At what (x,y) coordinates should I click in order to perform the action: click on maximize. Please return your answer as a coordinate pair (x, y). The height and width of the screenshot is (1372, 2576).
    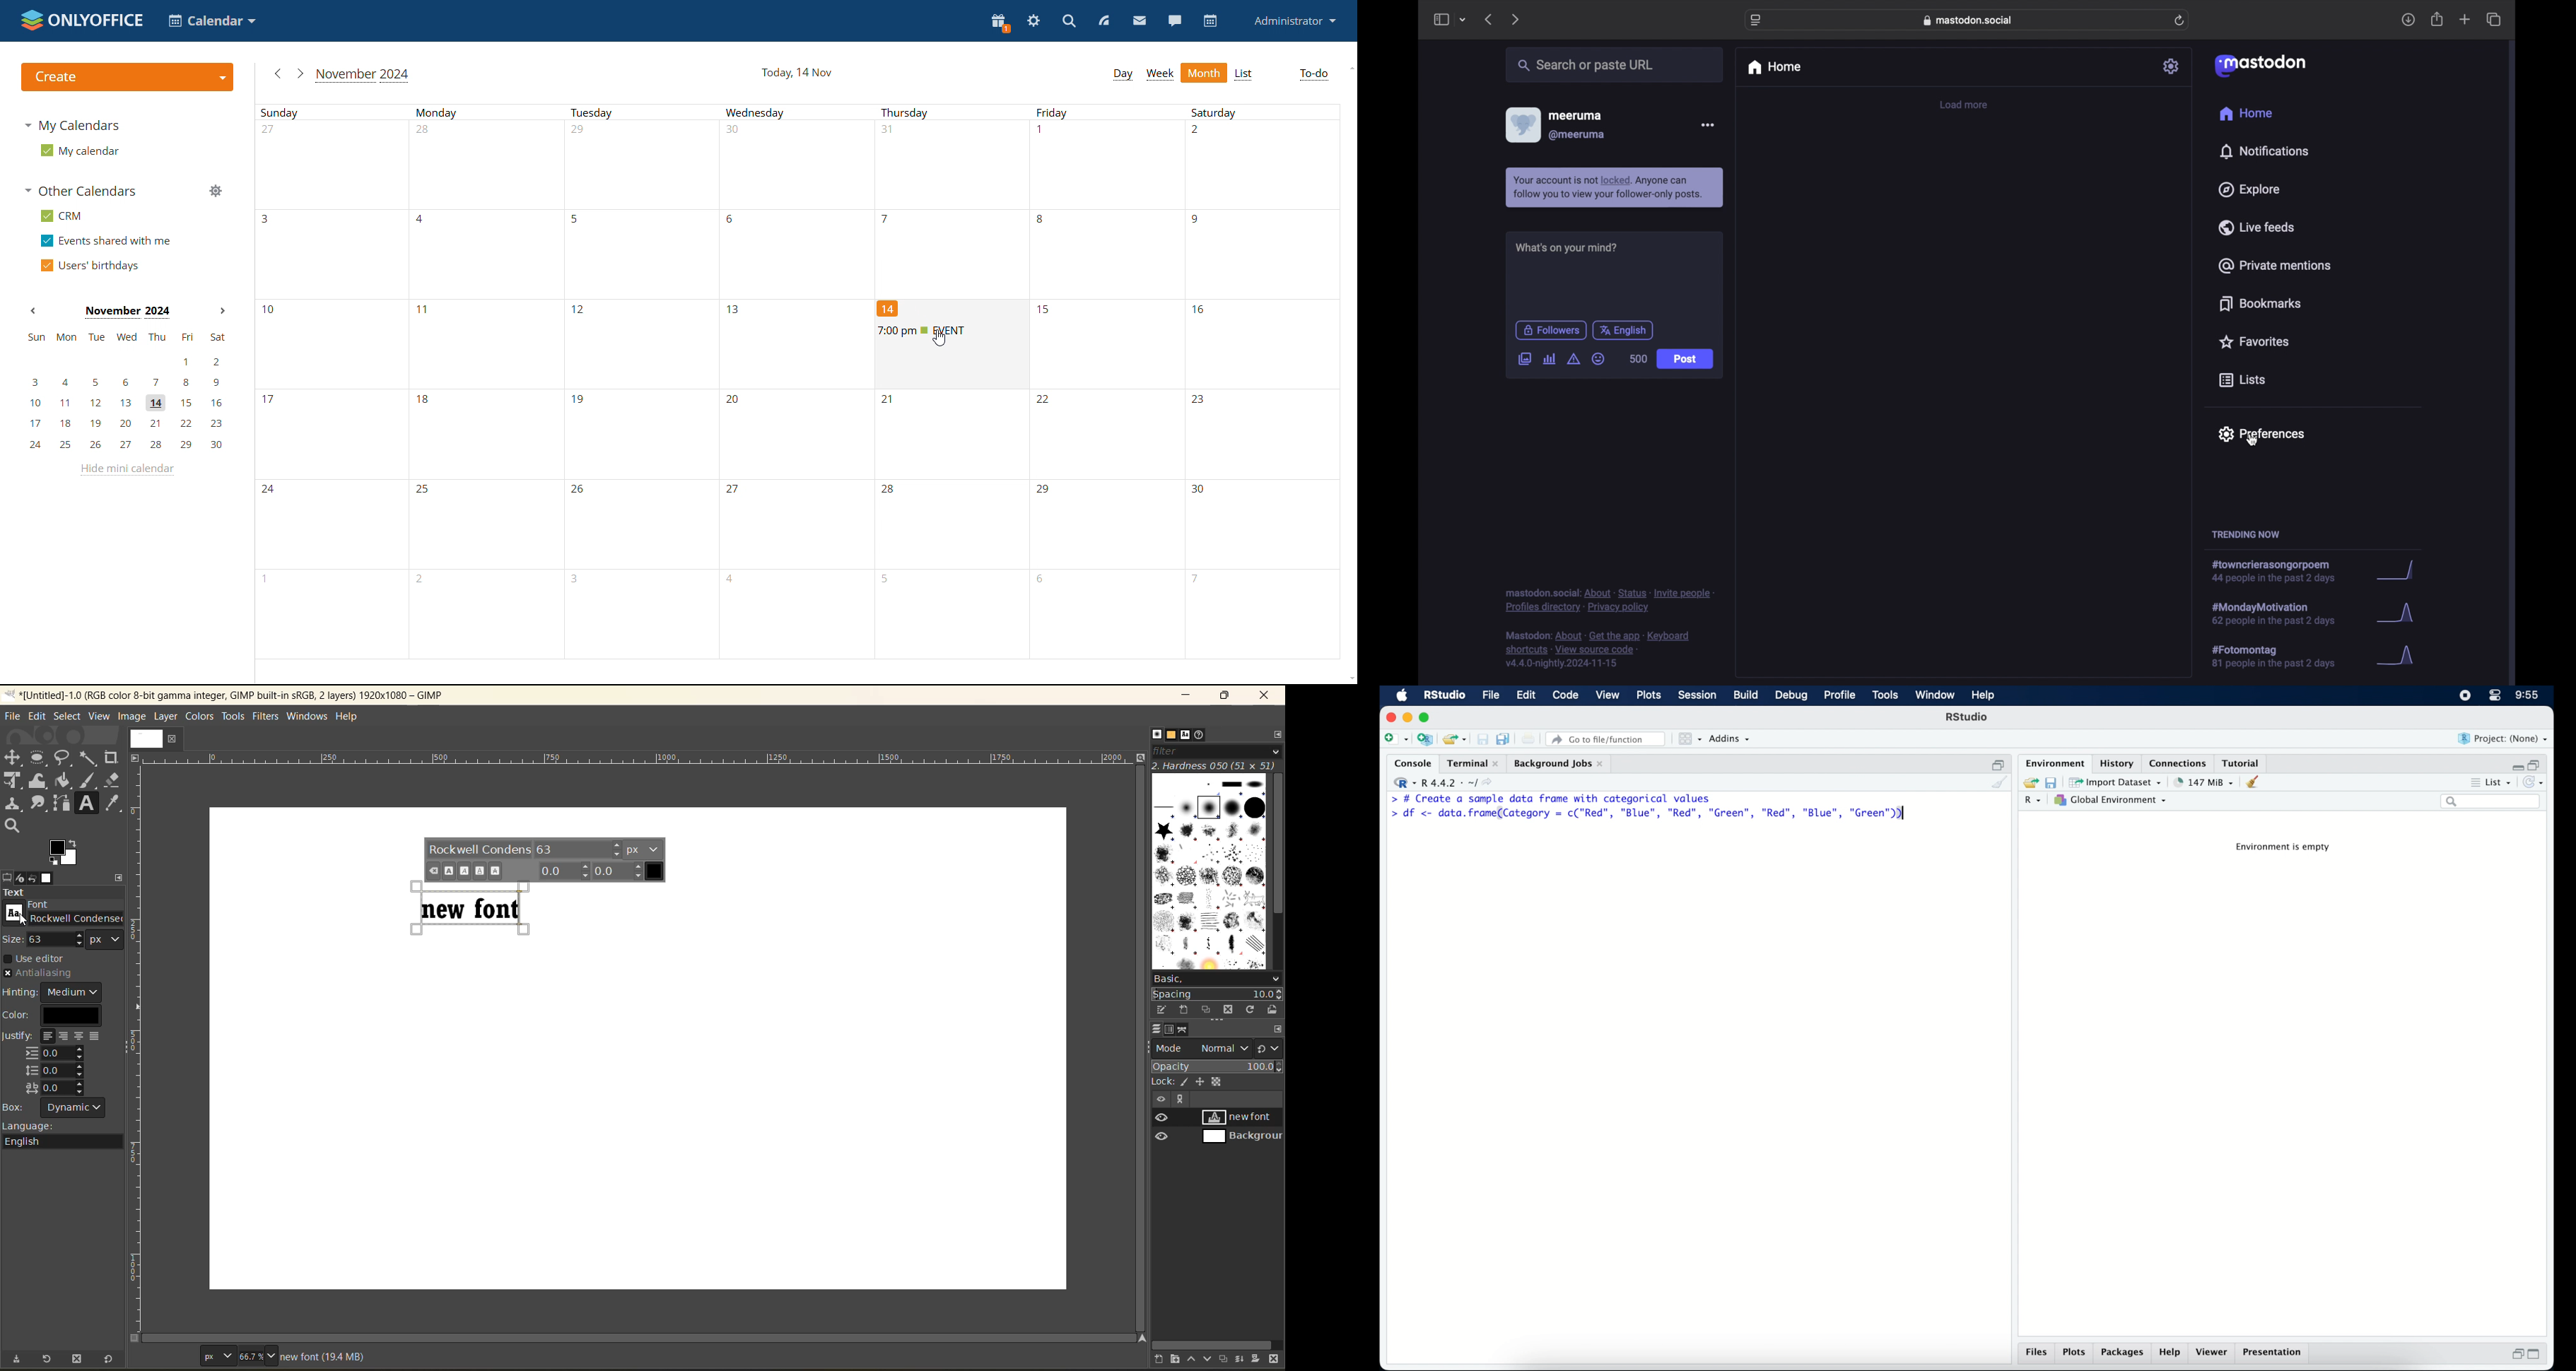
    Looking at the image, I should click on (1426, 719).